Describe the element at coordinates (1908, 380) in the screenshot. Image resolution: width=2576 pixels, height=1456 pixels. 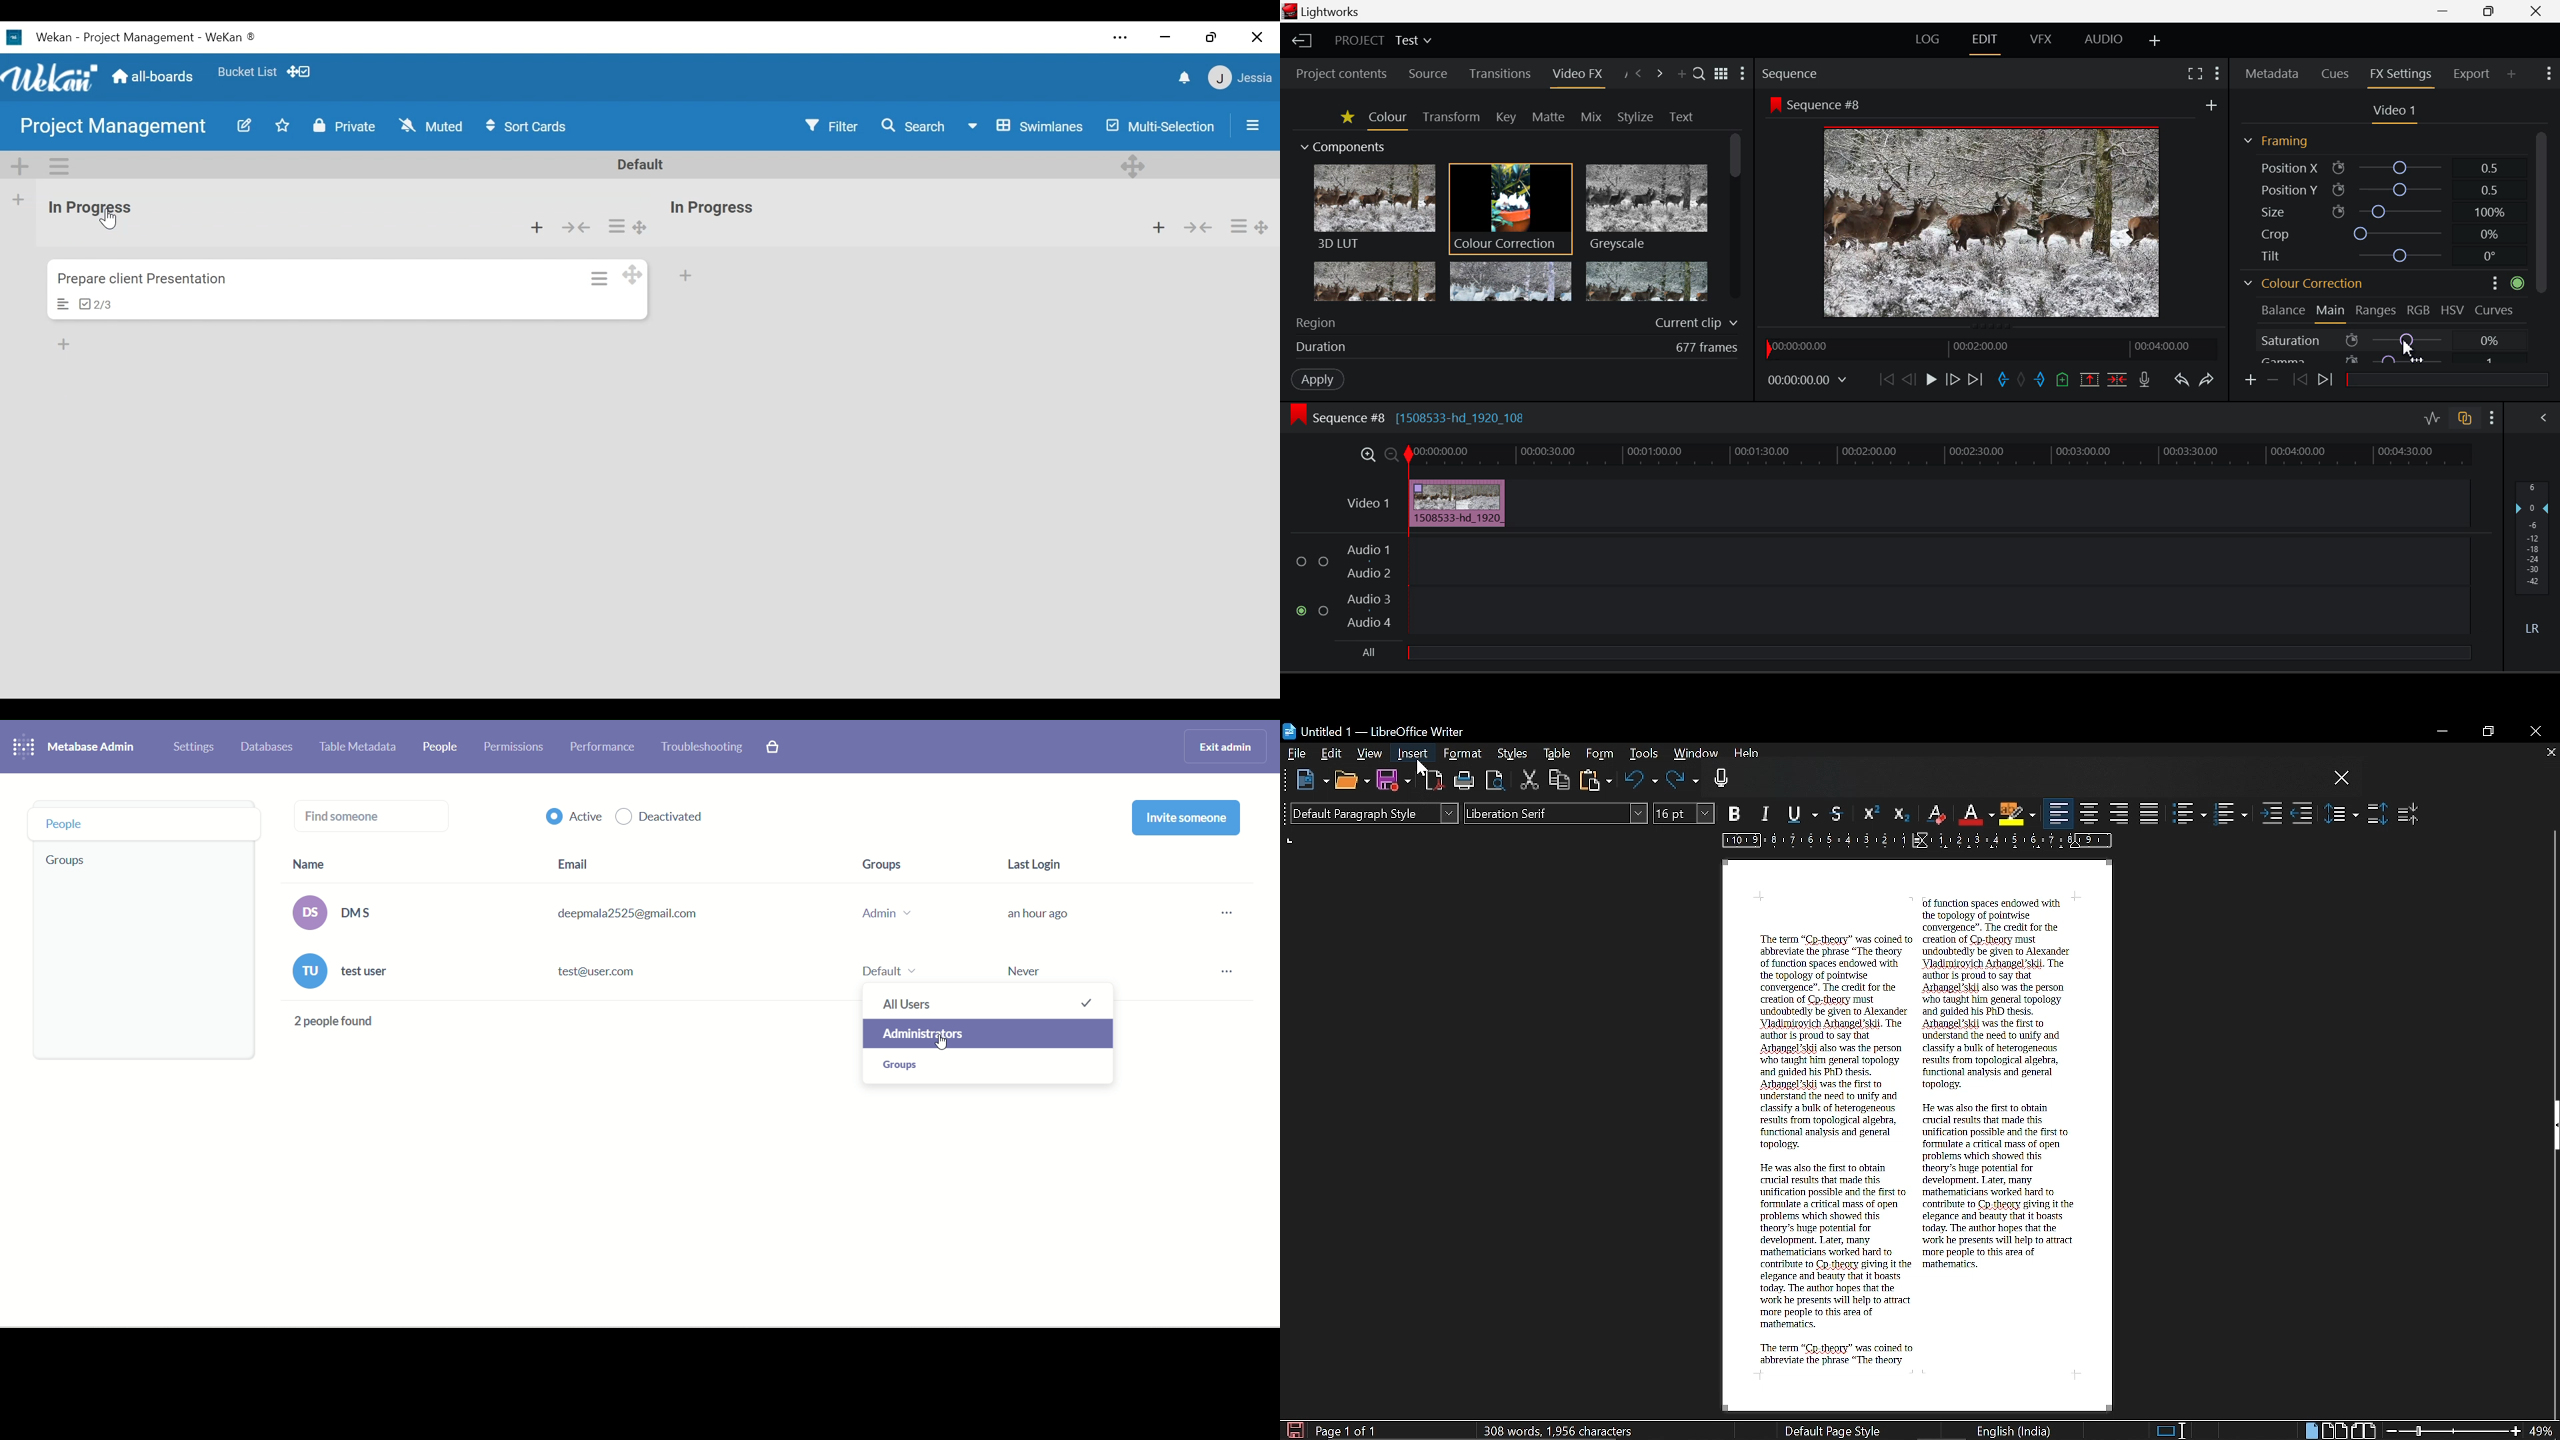
I see `Go Back` at that location.